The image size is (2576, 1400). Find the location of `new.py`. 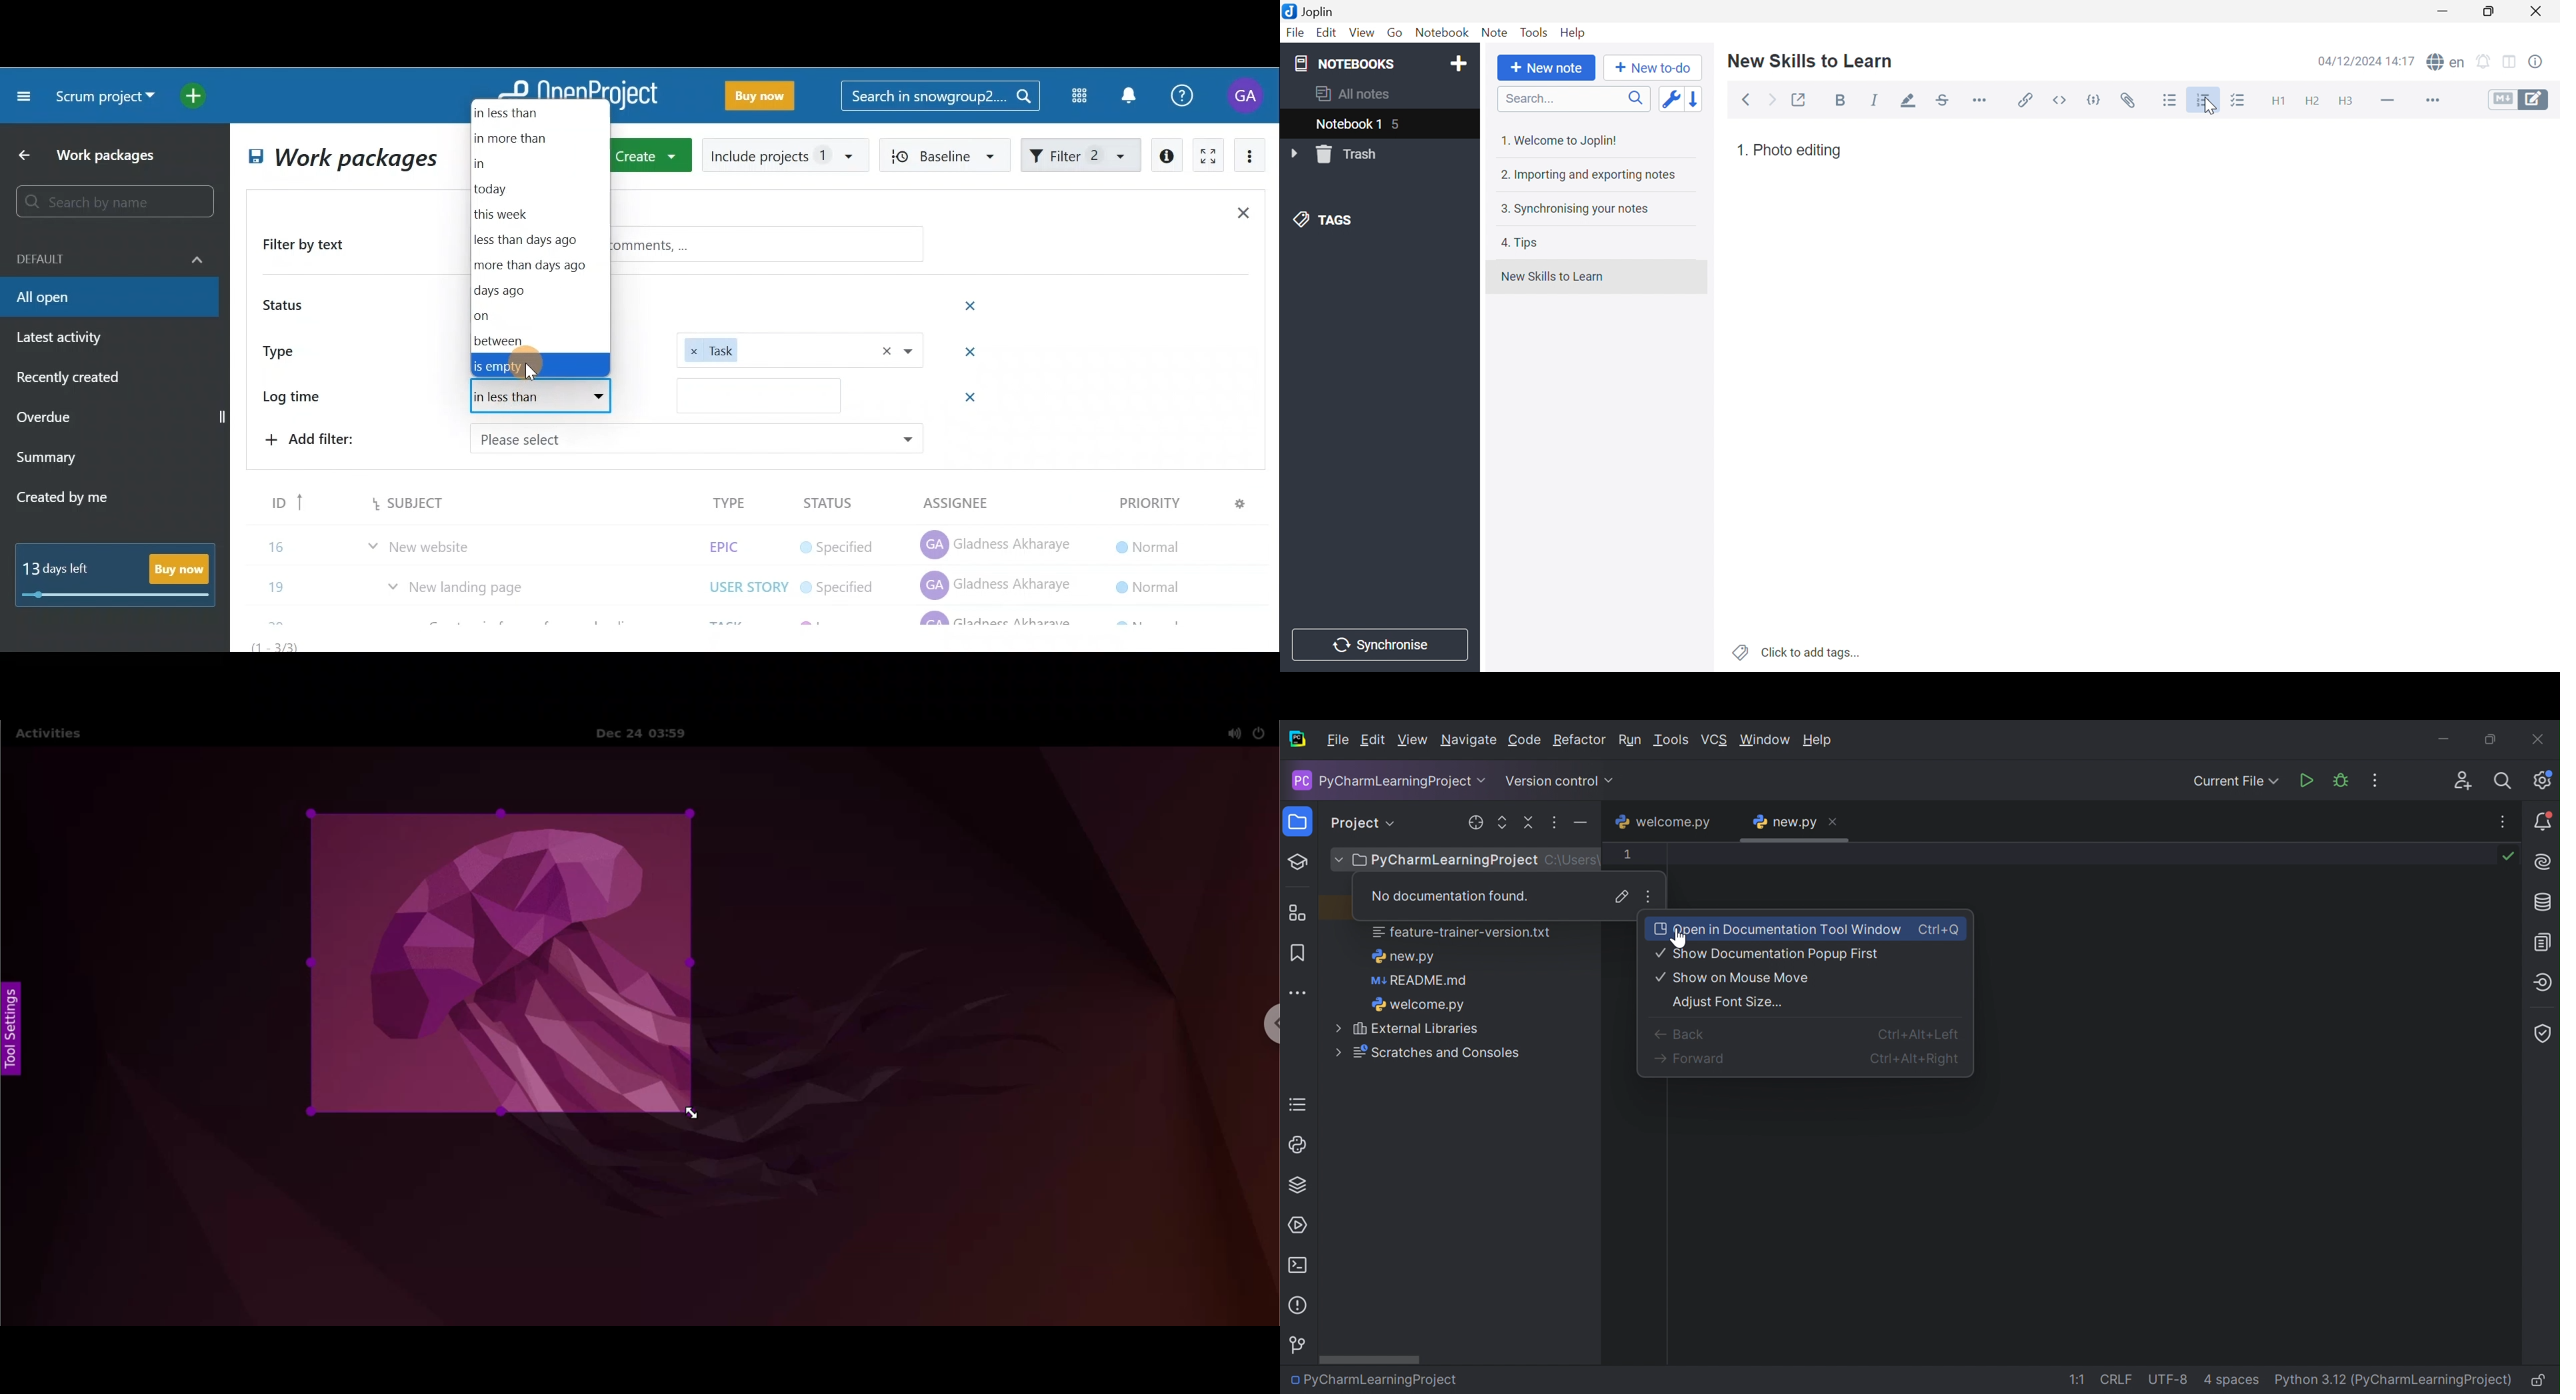

new.py is located at coordinates (1403, 957).